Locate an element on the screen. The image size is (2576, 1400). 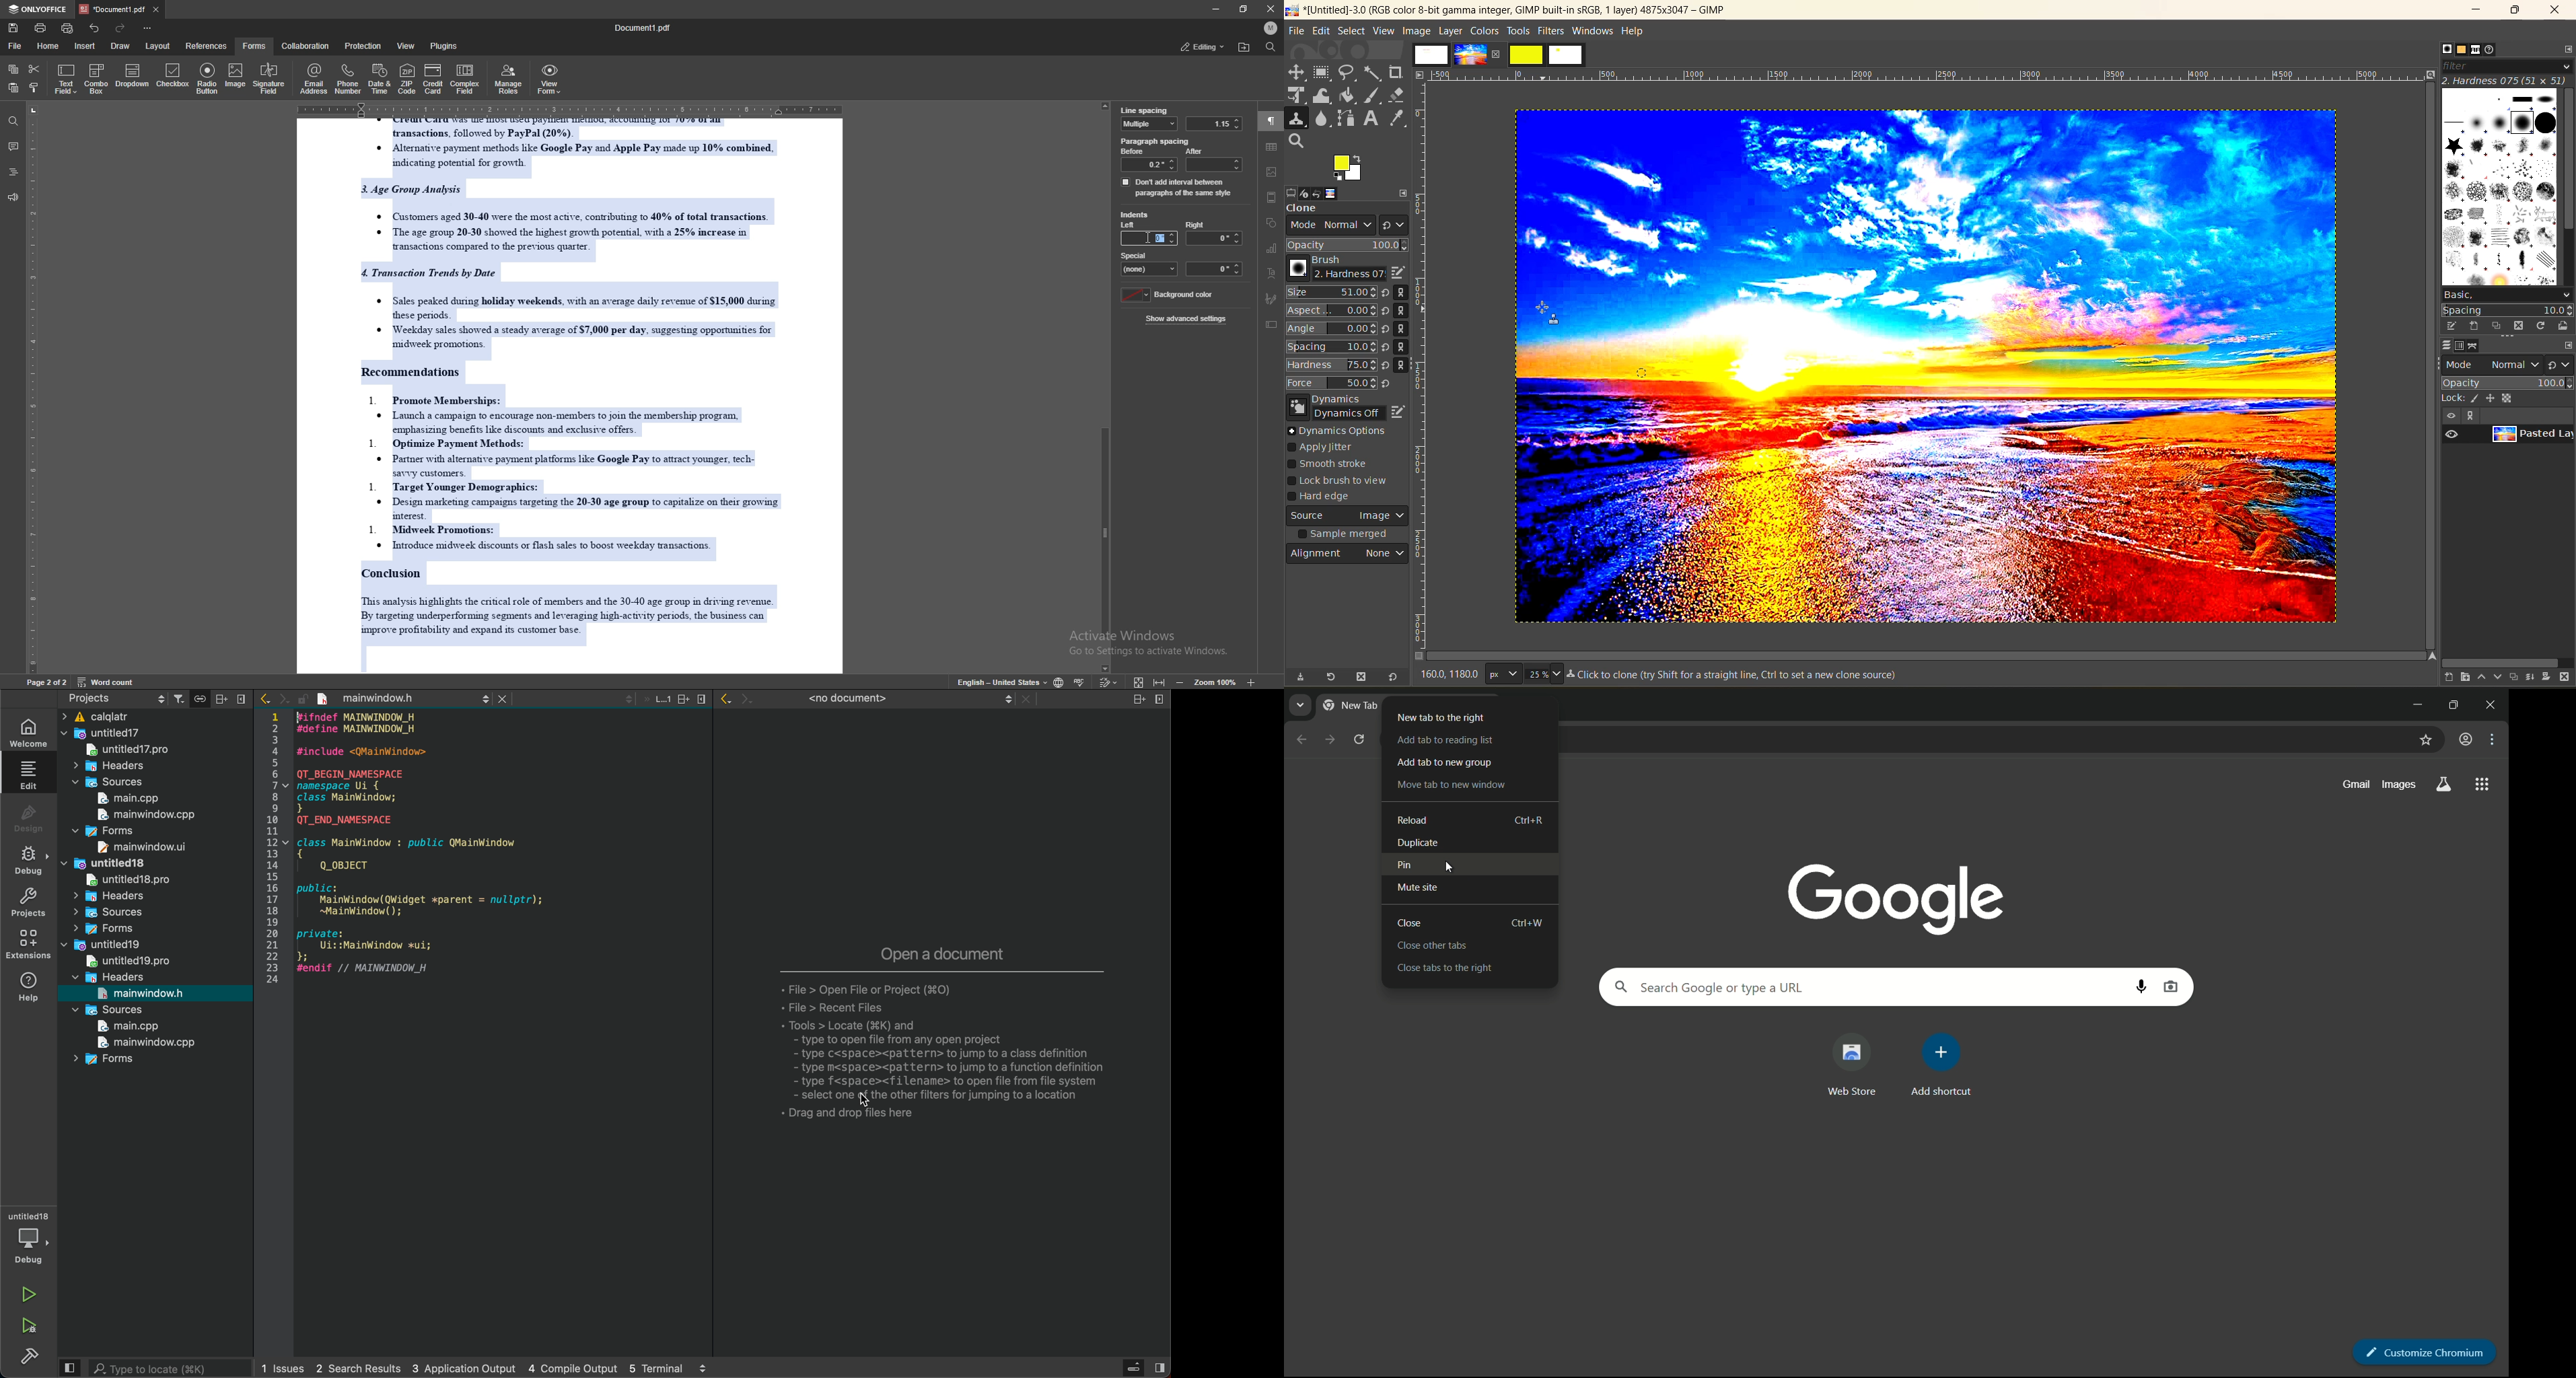
opacity is located at coordinates (2506, 382).